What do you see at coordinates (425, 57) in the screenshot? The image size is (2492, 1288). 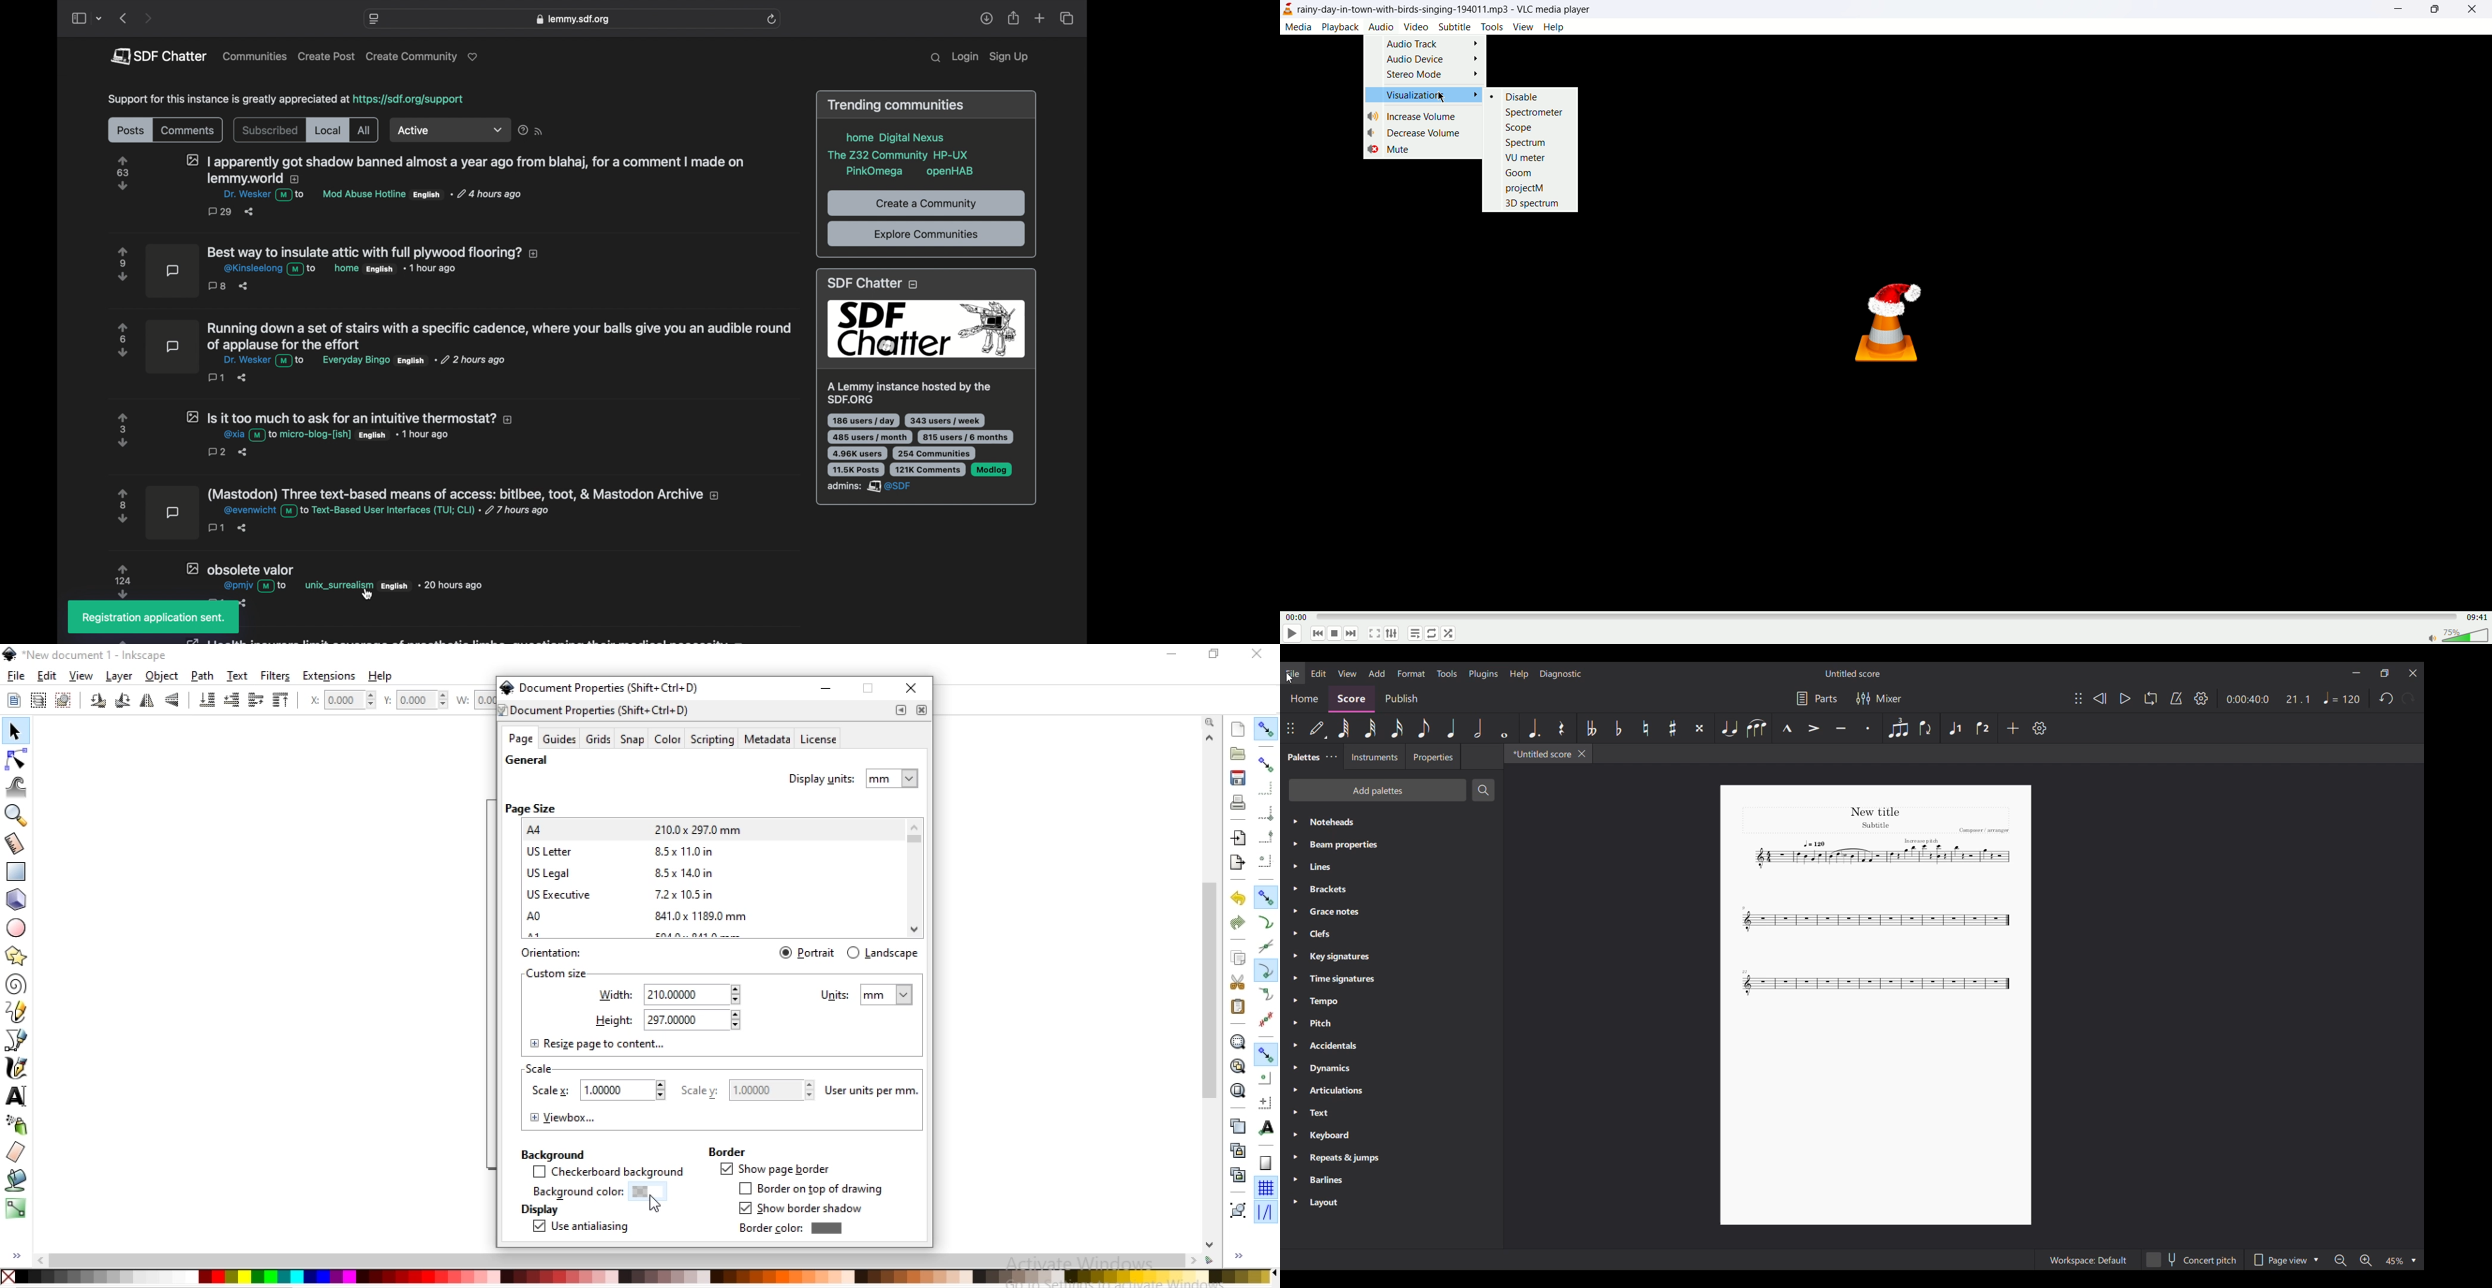 I see `create community` at bounding box center [425, 57].